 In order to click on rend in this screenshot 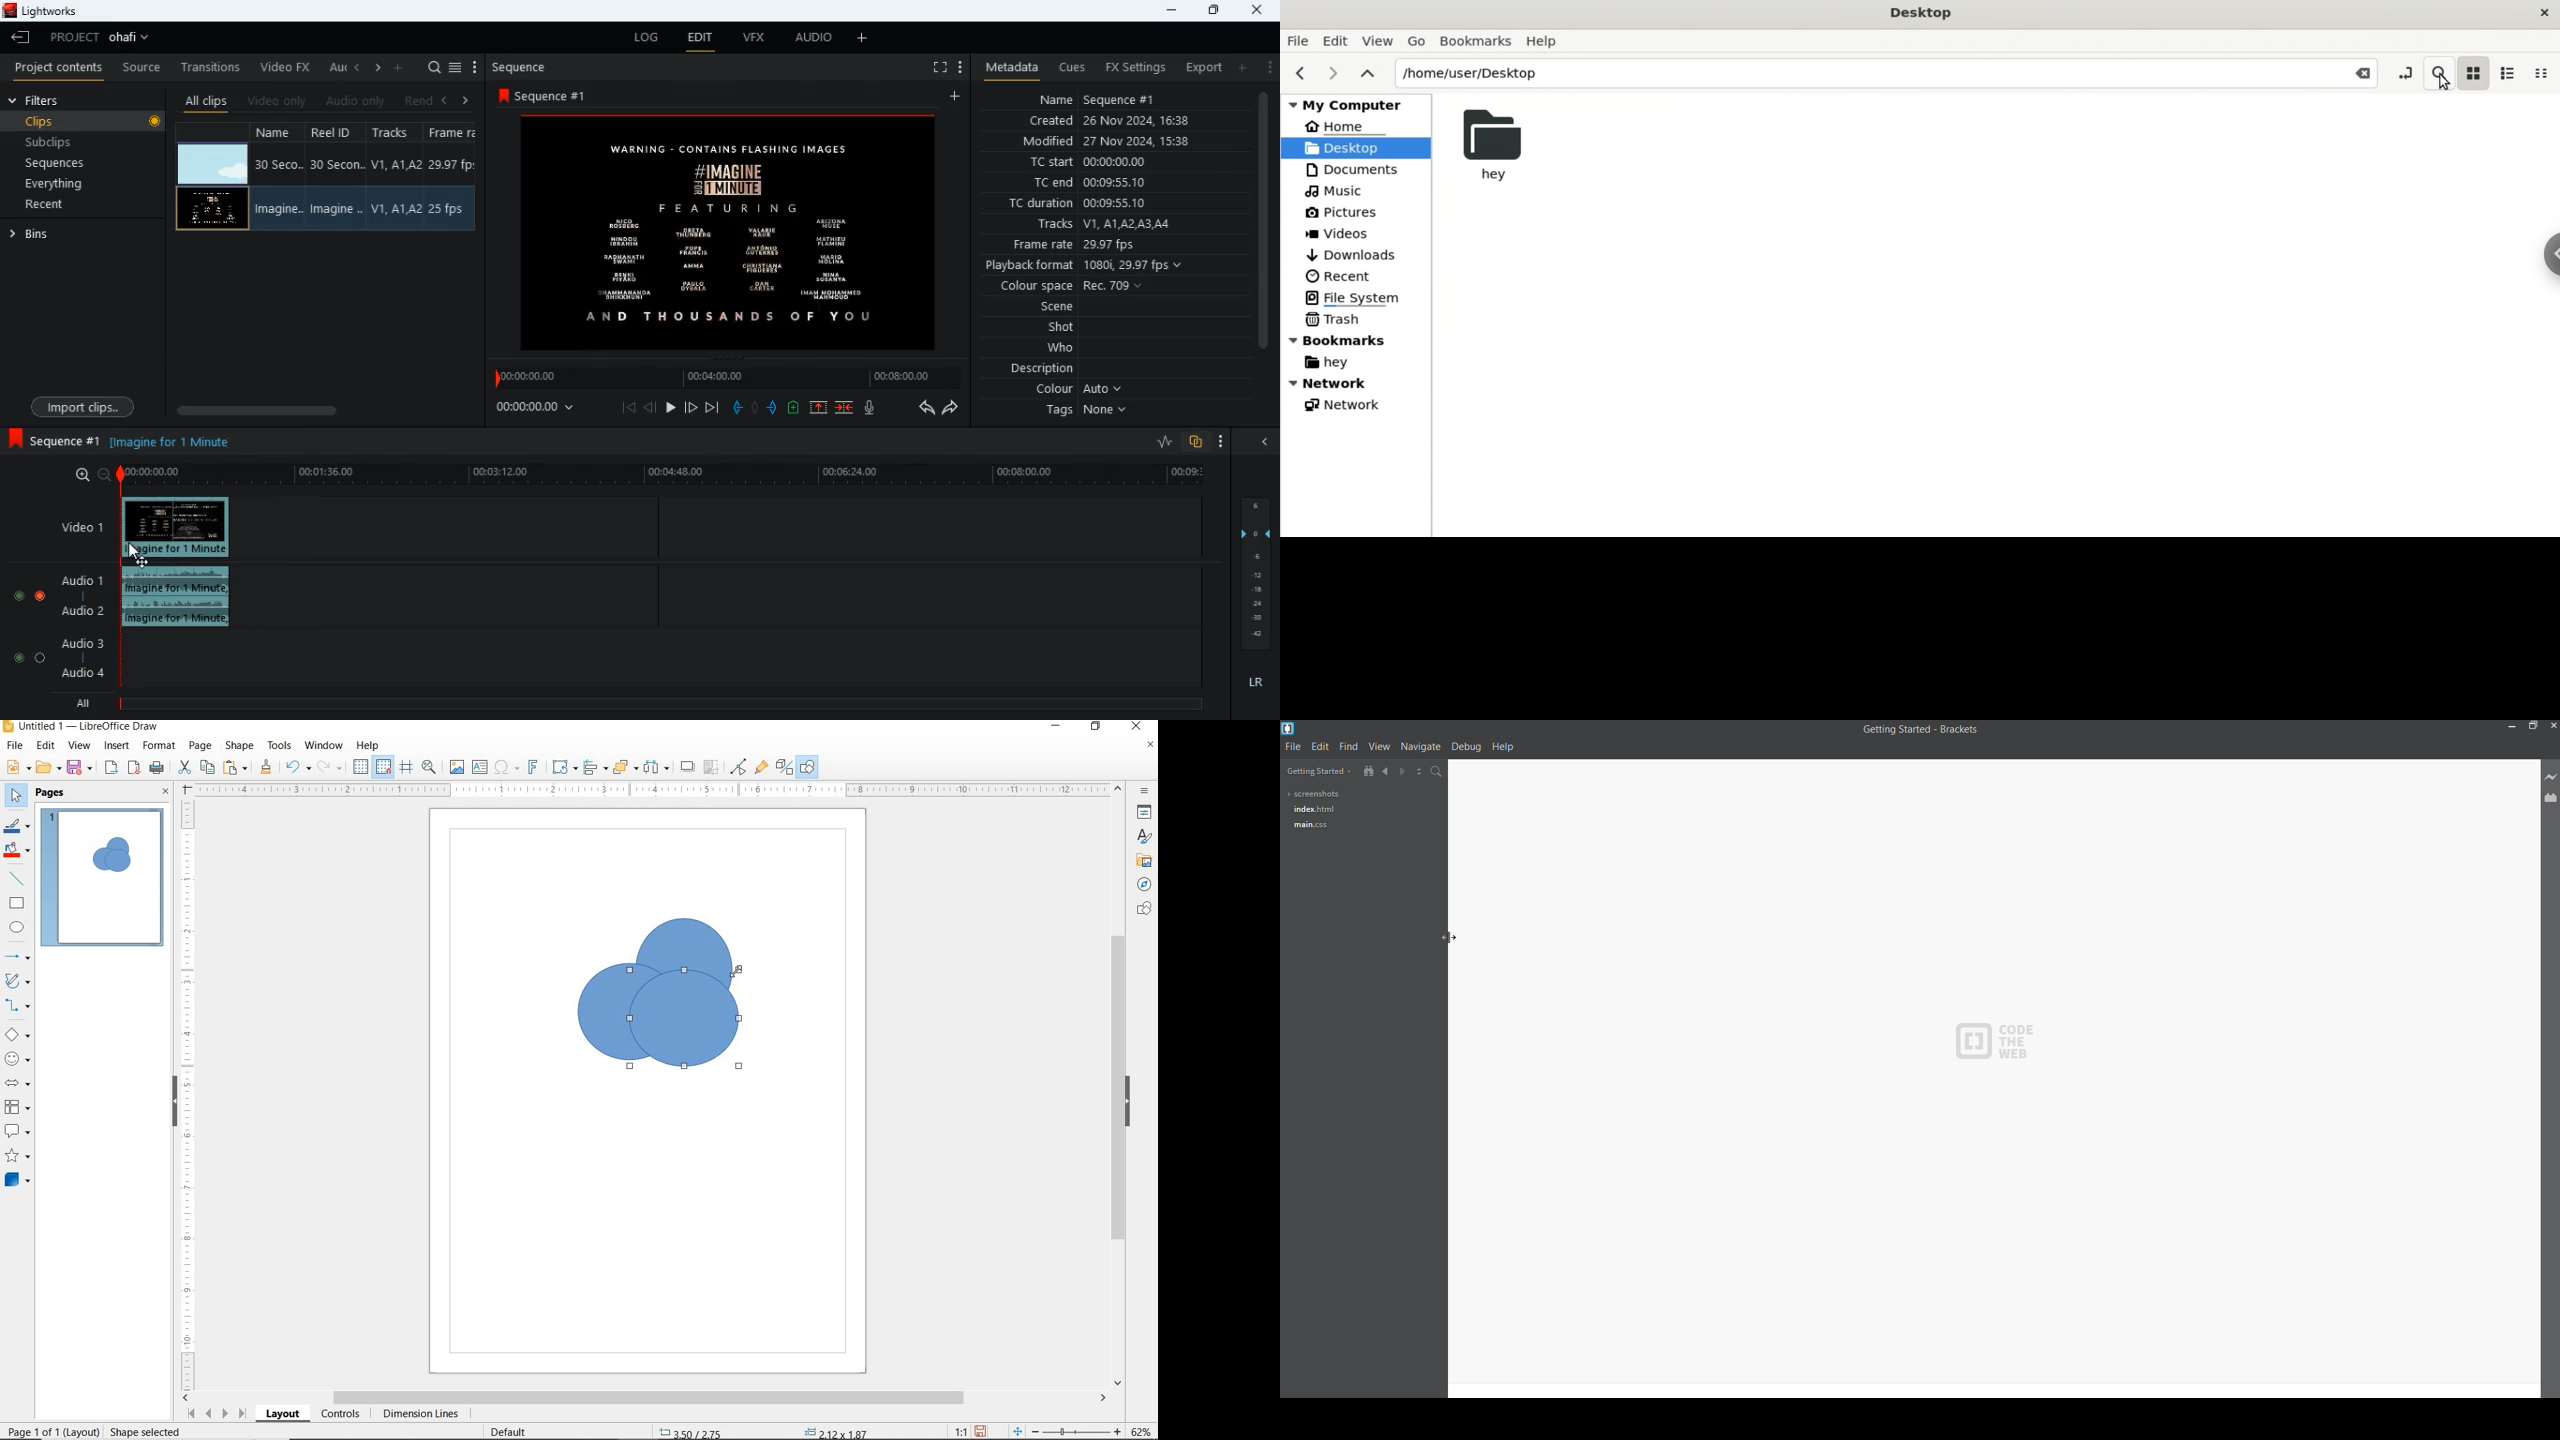, I will do `click(418, 99)`.